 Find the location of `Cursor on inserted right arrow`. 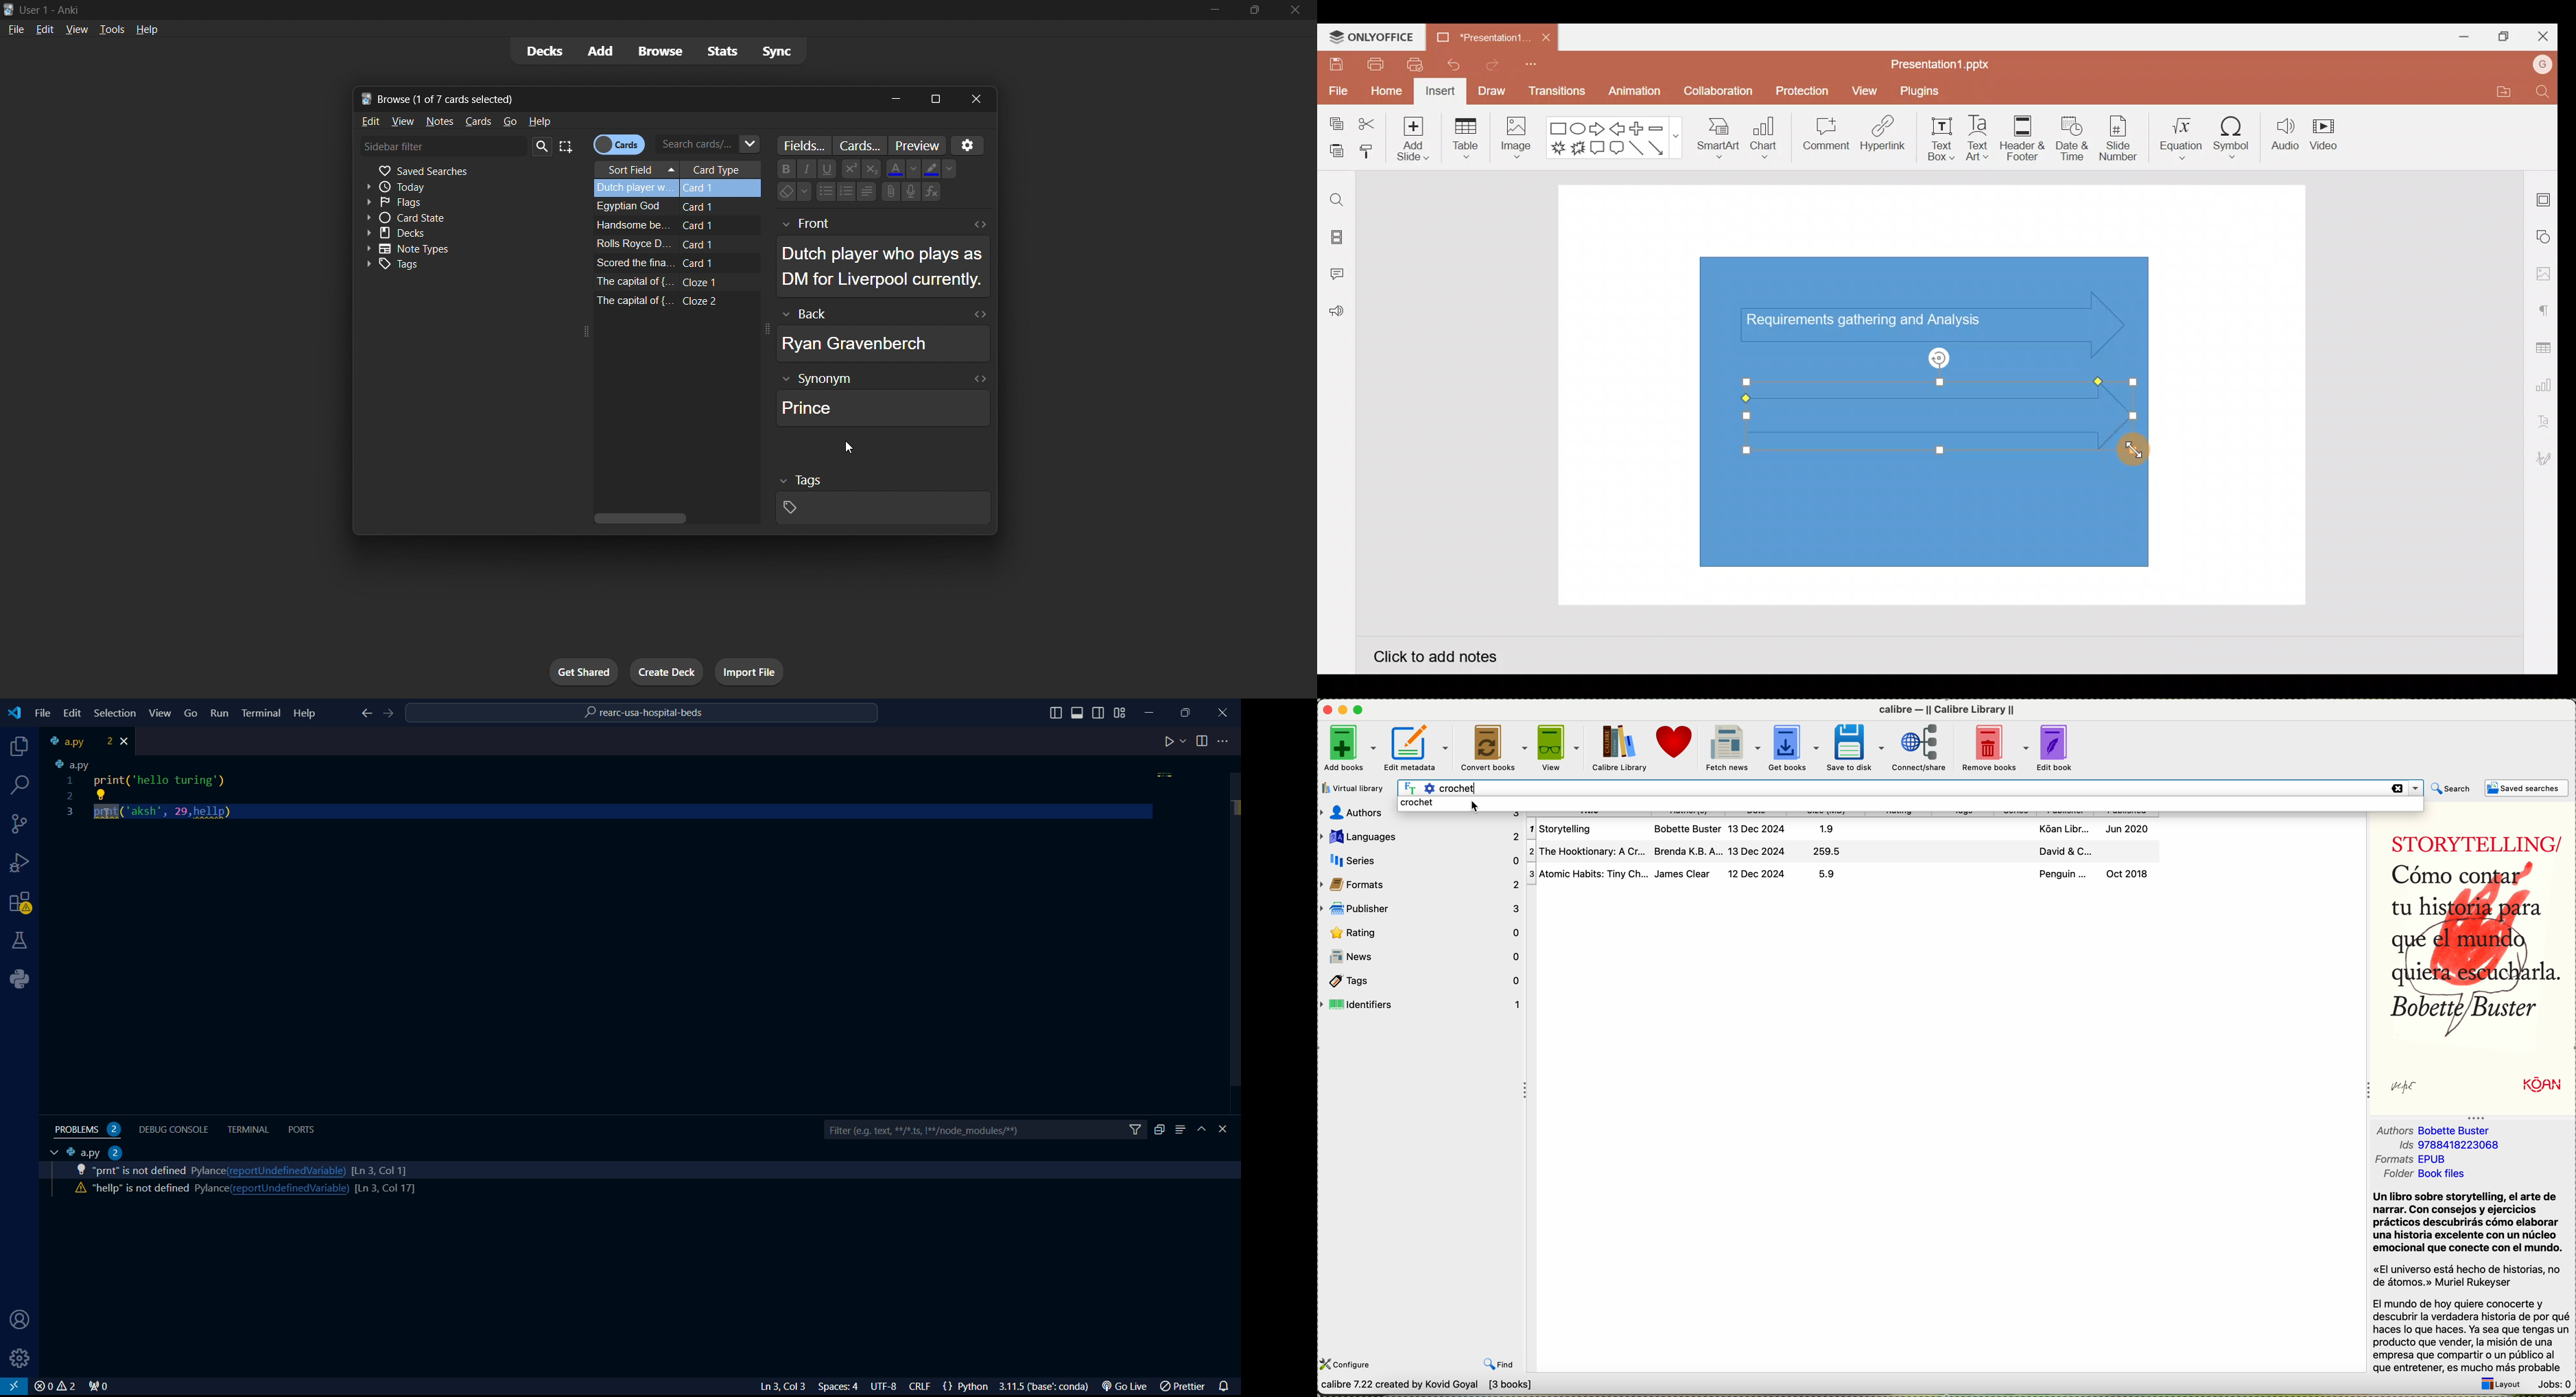

Cursor on inserted right arrow is located at coordinates (2131, 455).